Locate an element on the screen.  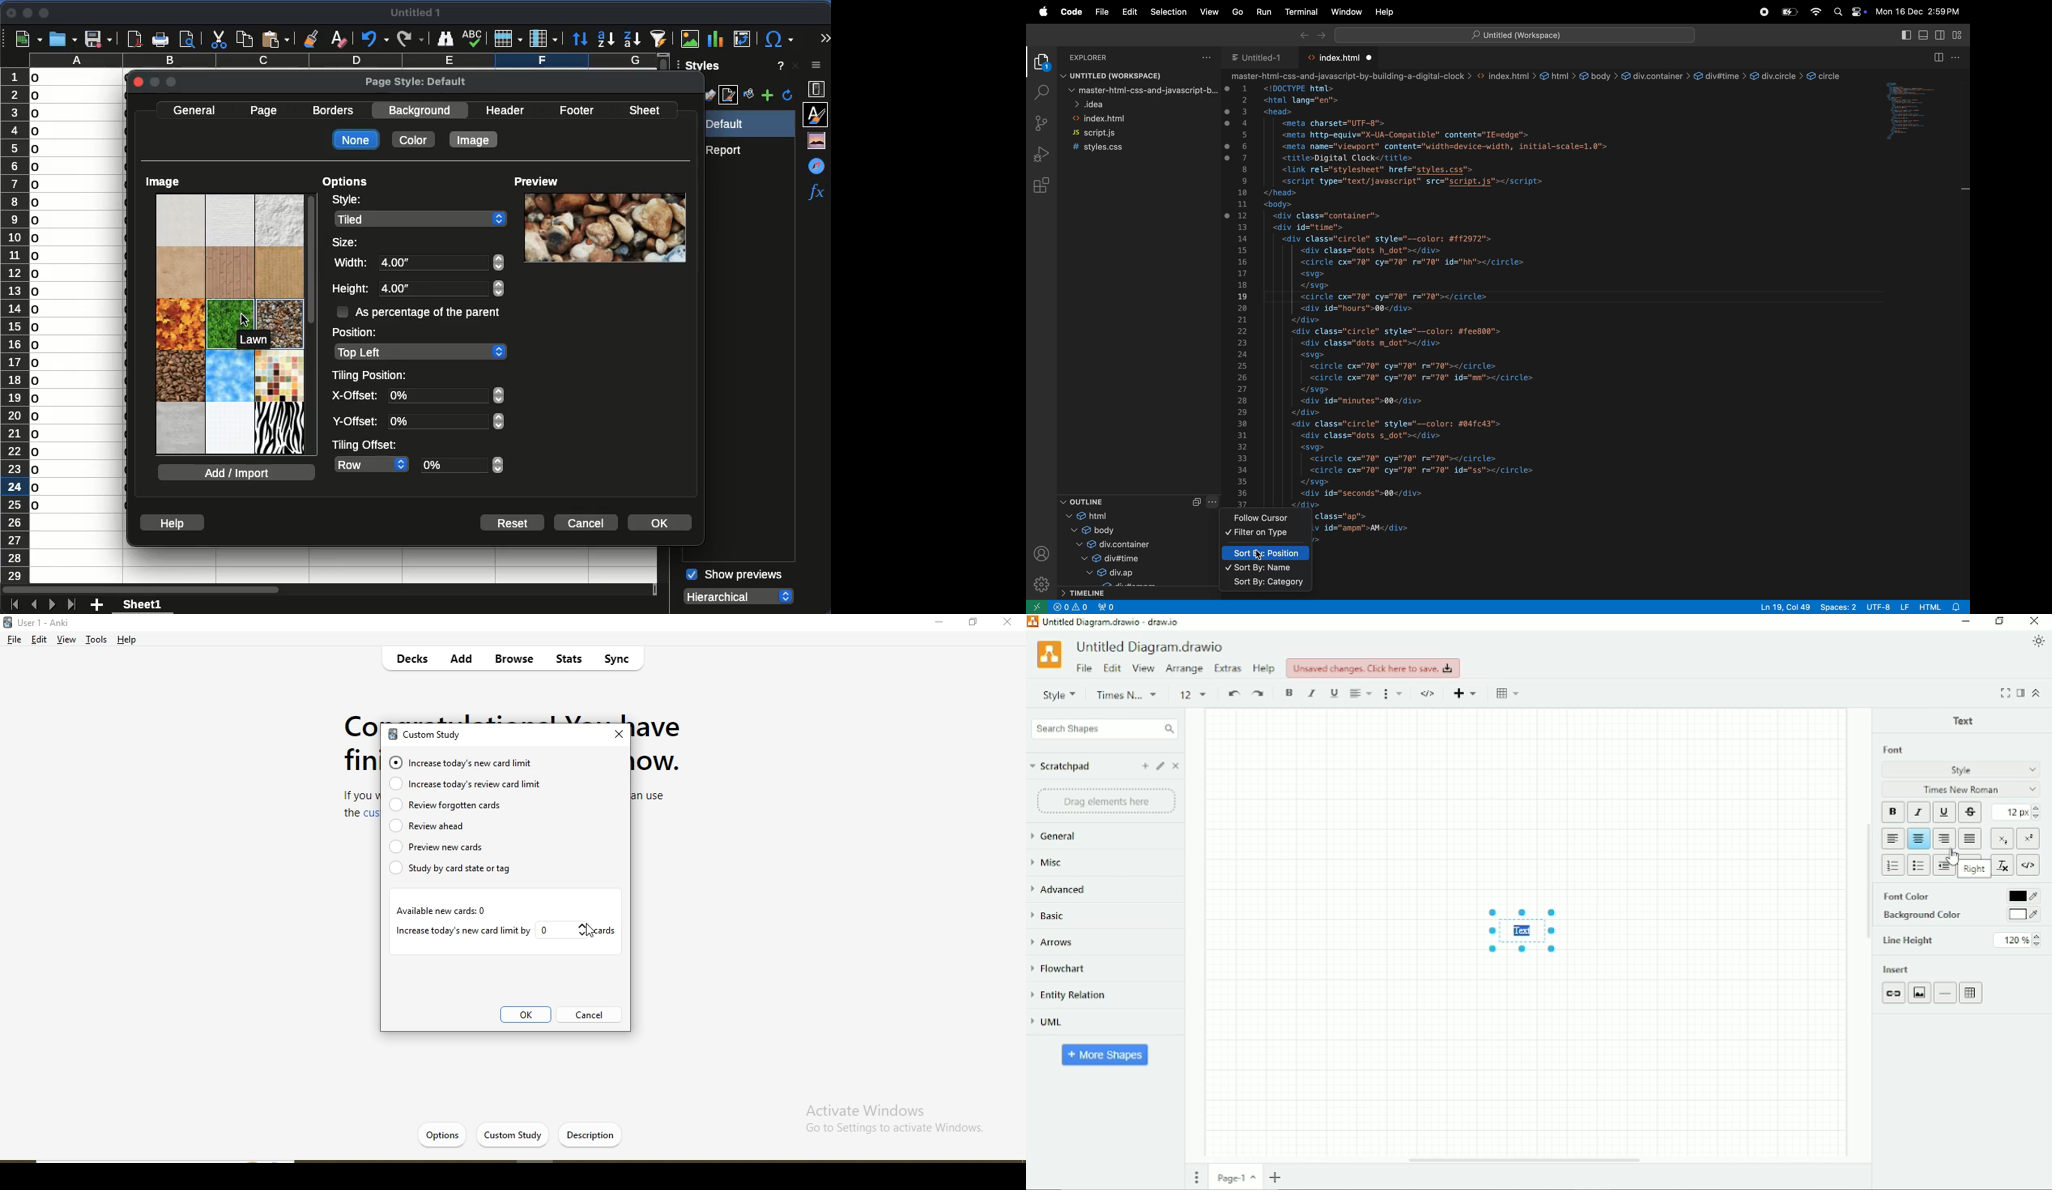
Redo is located at coordinates (1261, 694).